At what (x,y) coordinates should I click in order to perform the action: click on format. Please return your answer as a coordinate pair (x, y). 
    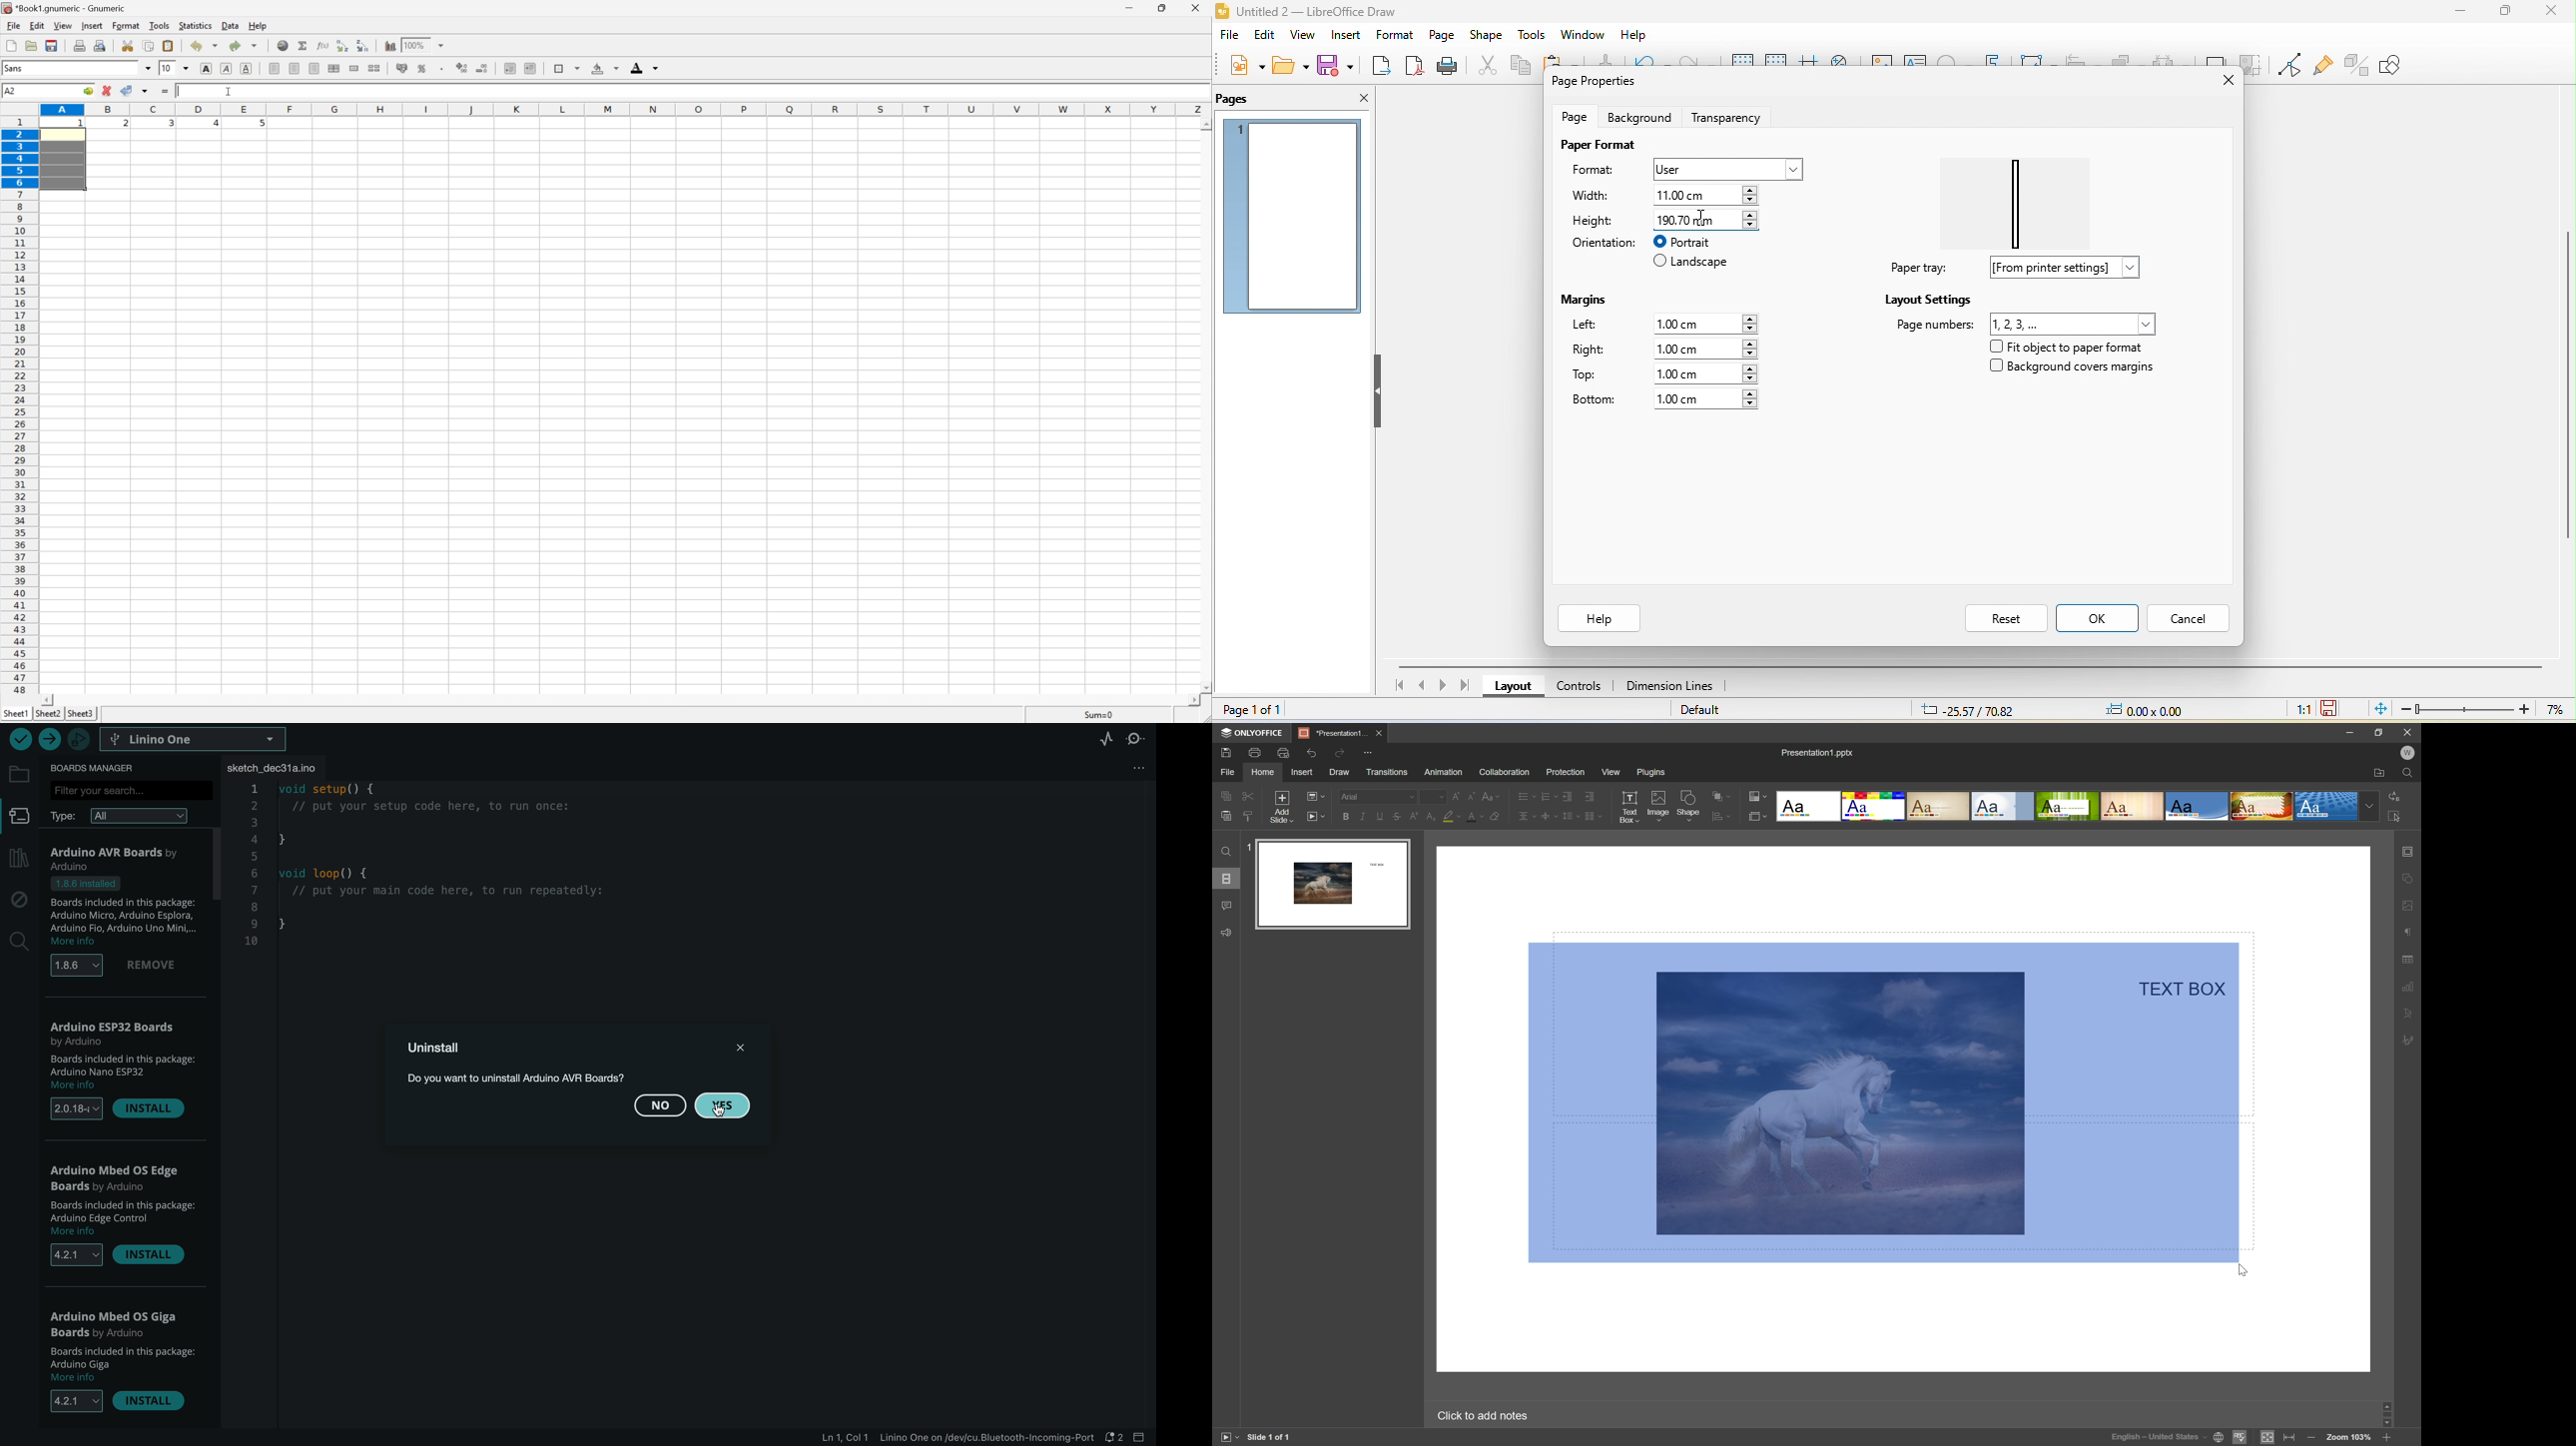
    Looking at the image, I should click on (125, 26).